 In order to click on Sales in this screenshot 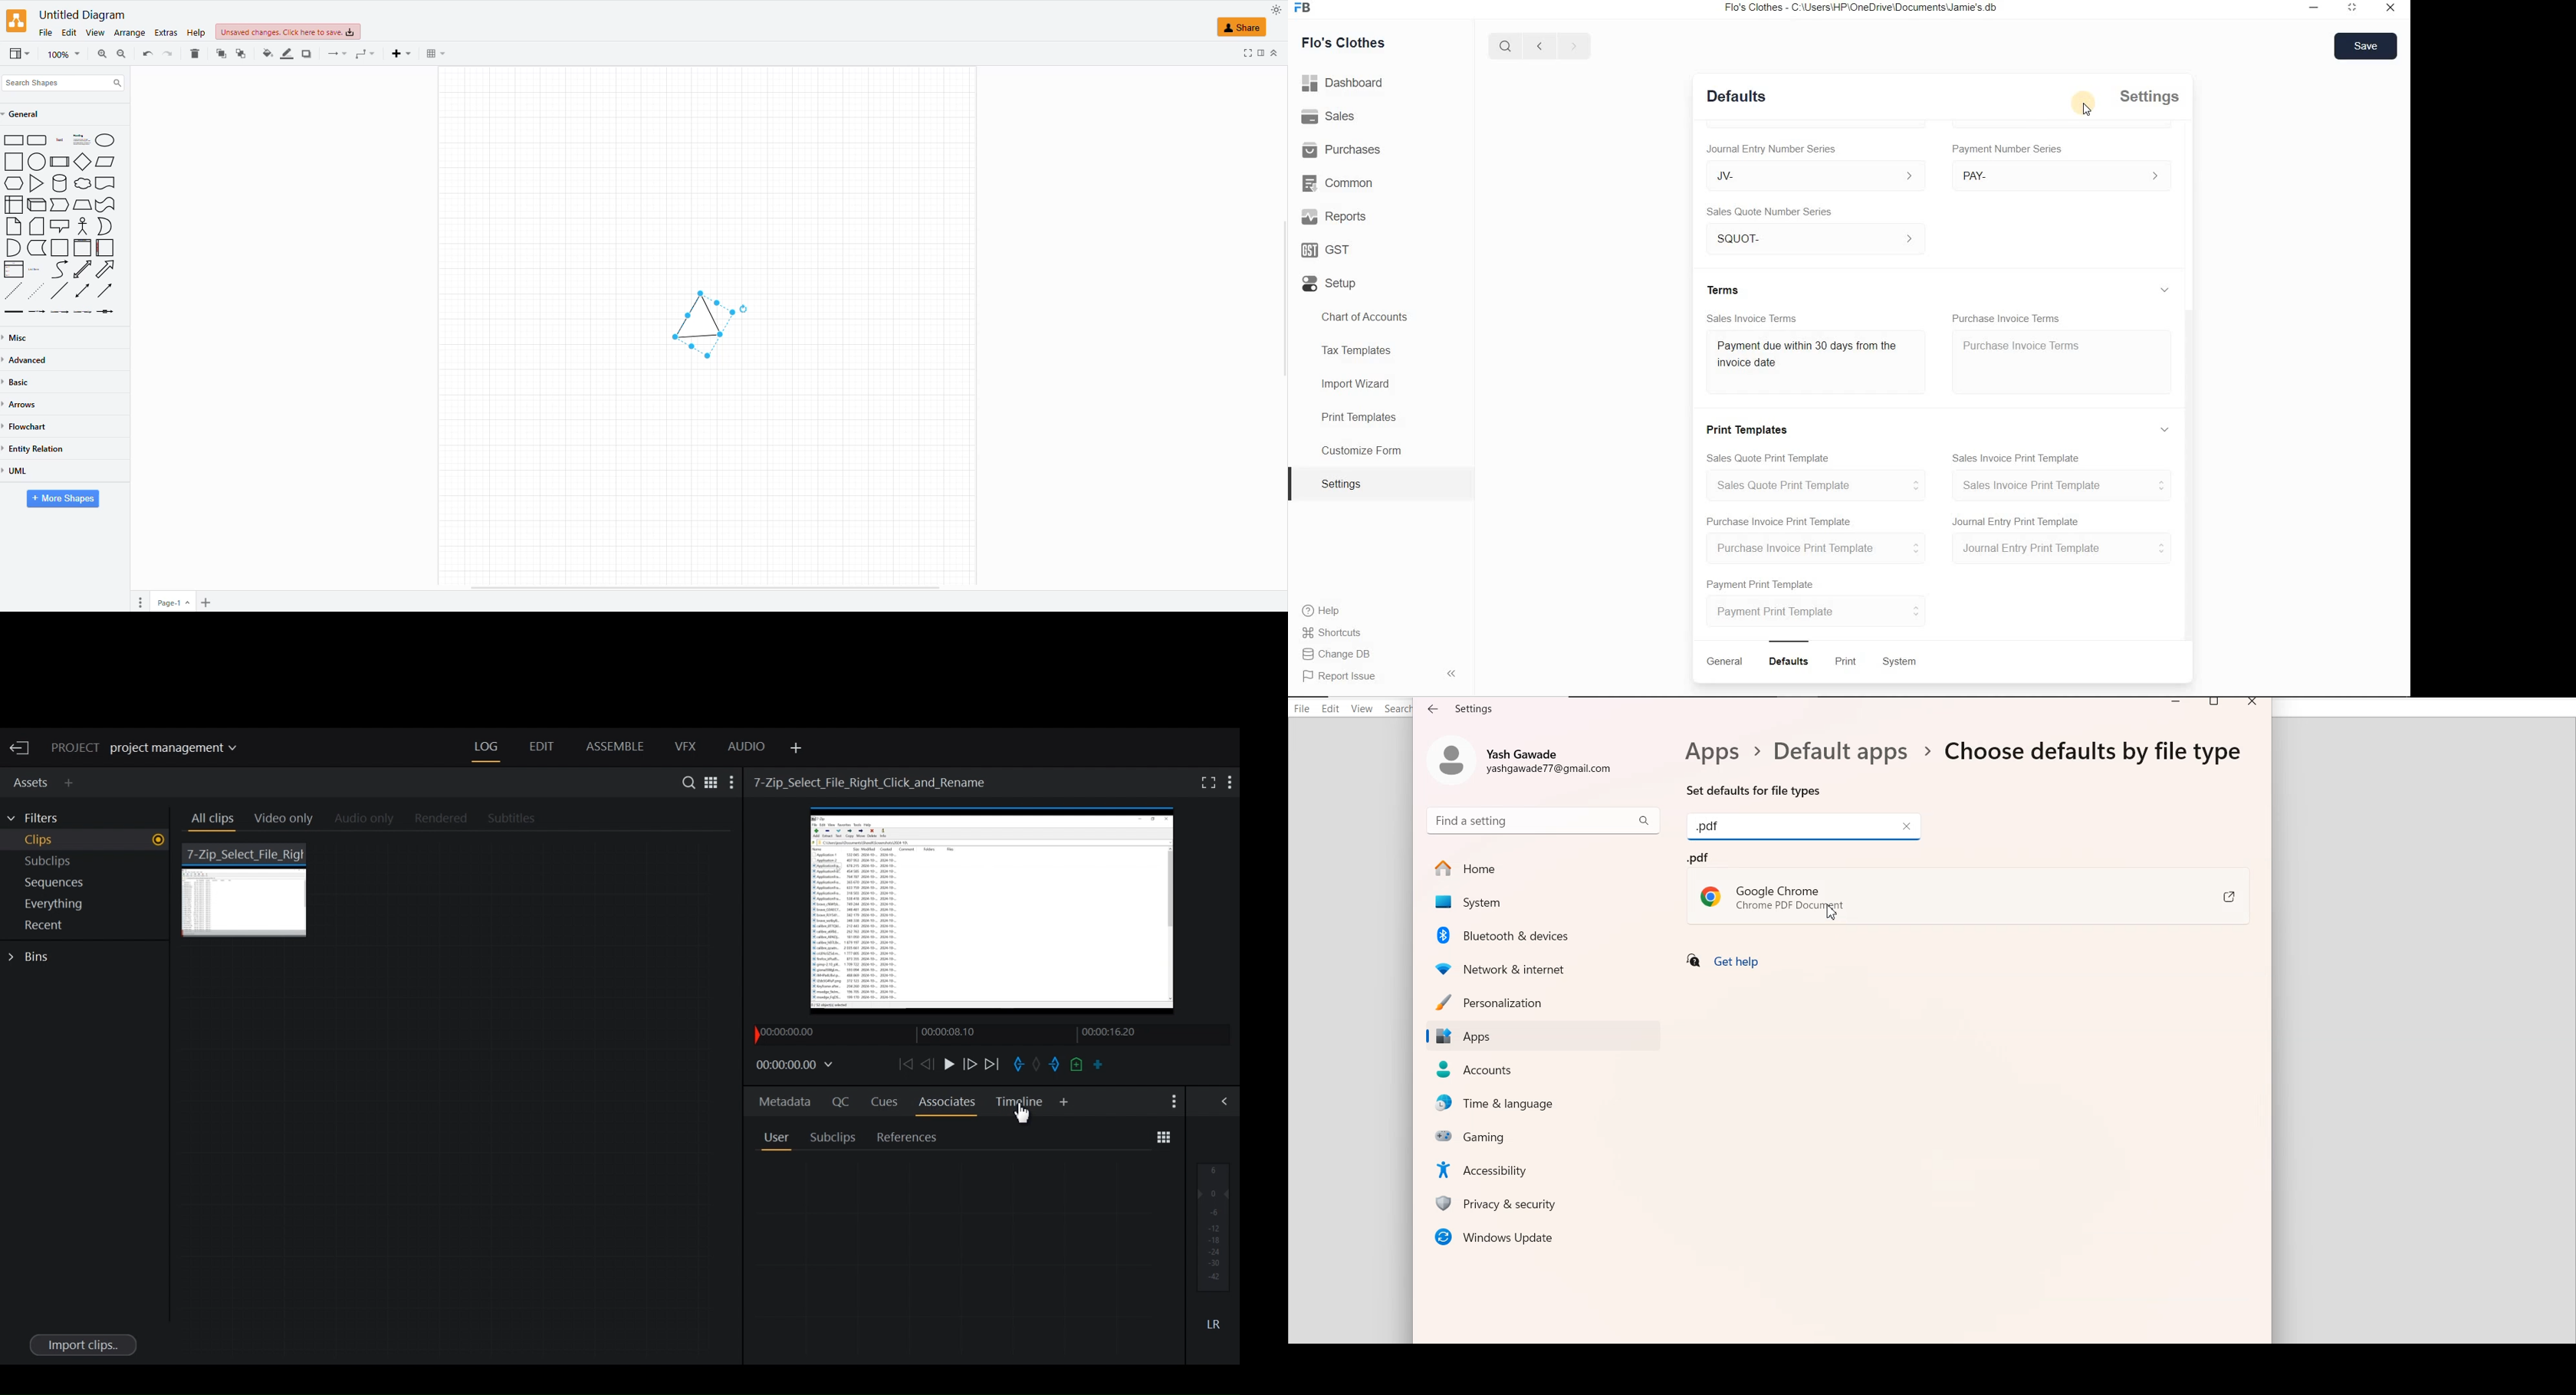, I will do `click(1328, 116)`.